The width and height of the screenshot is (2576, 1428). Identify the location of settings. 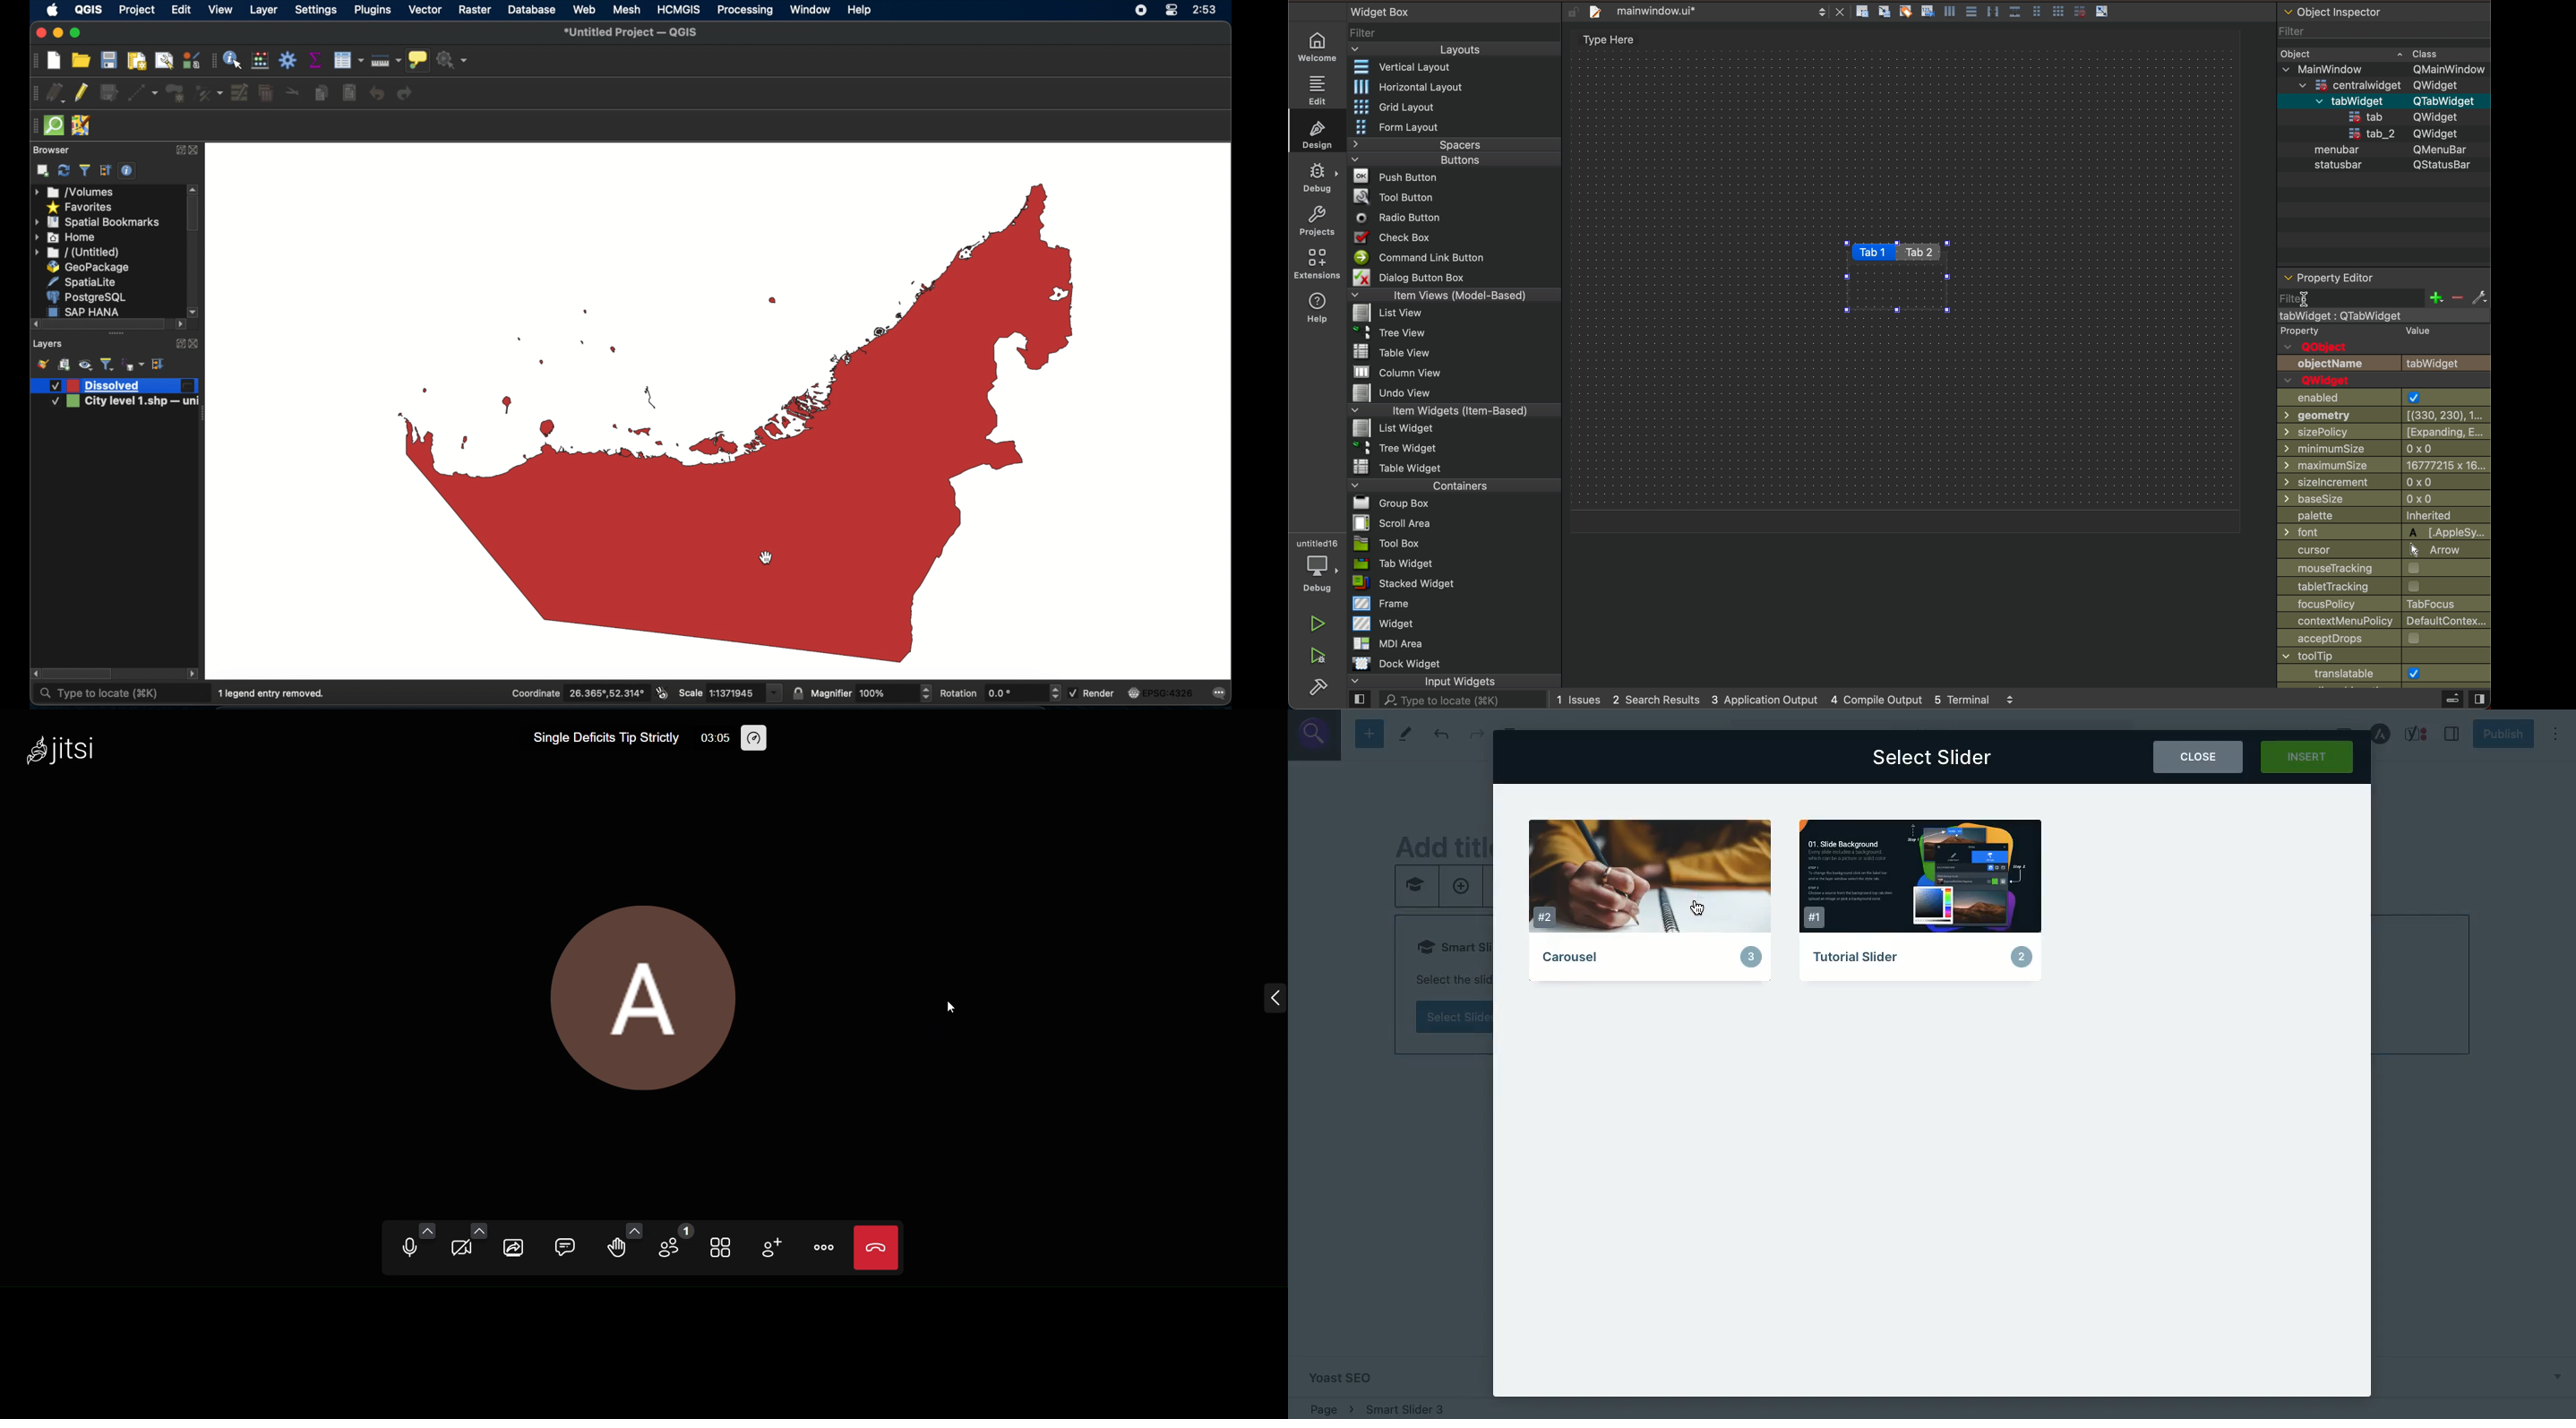
(317, 11).